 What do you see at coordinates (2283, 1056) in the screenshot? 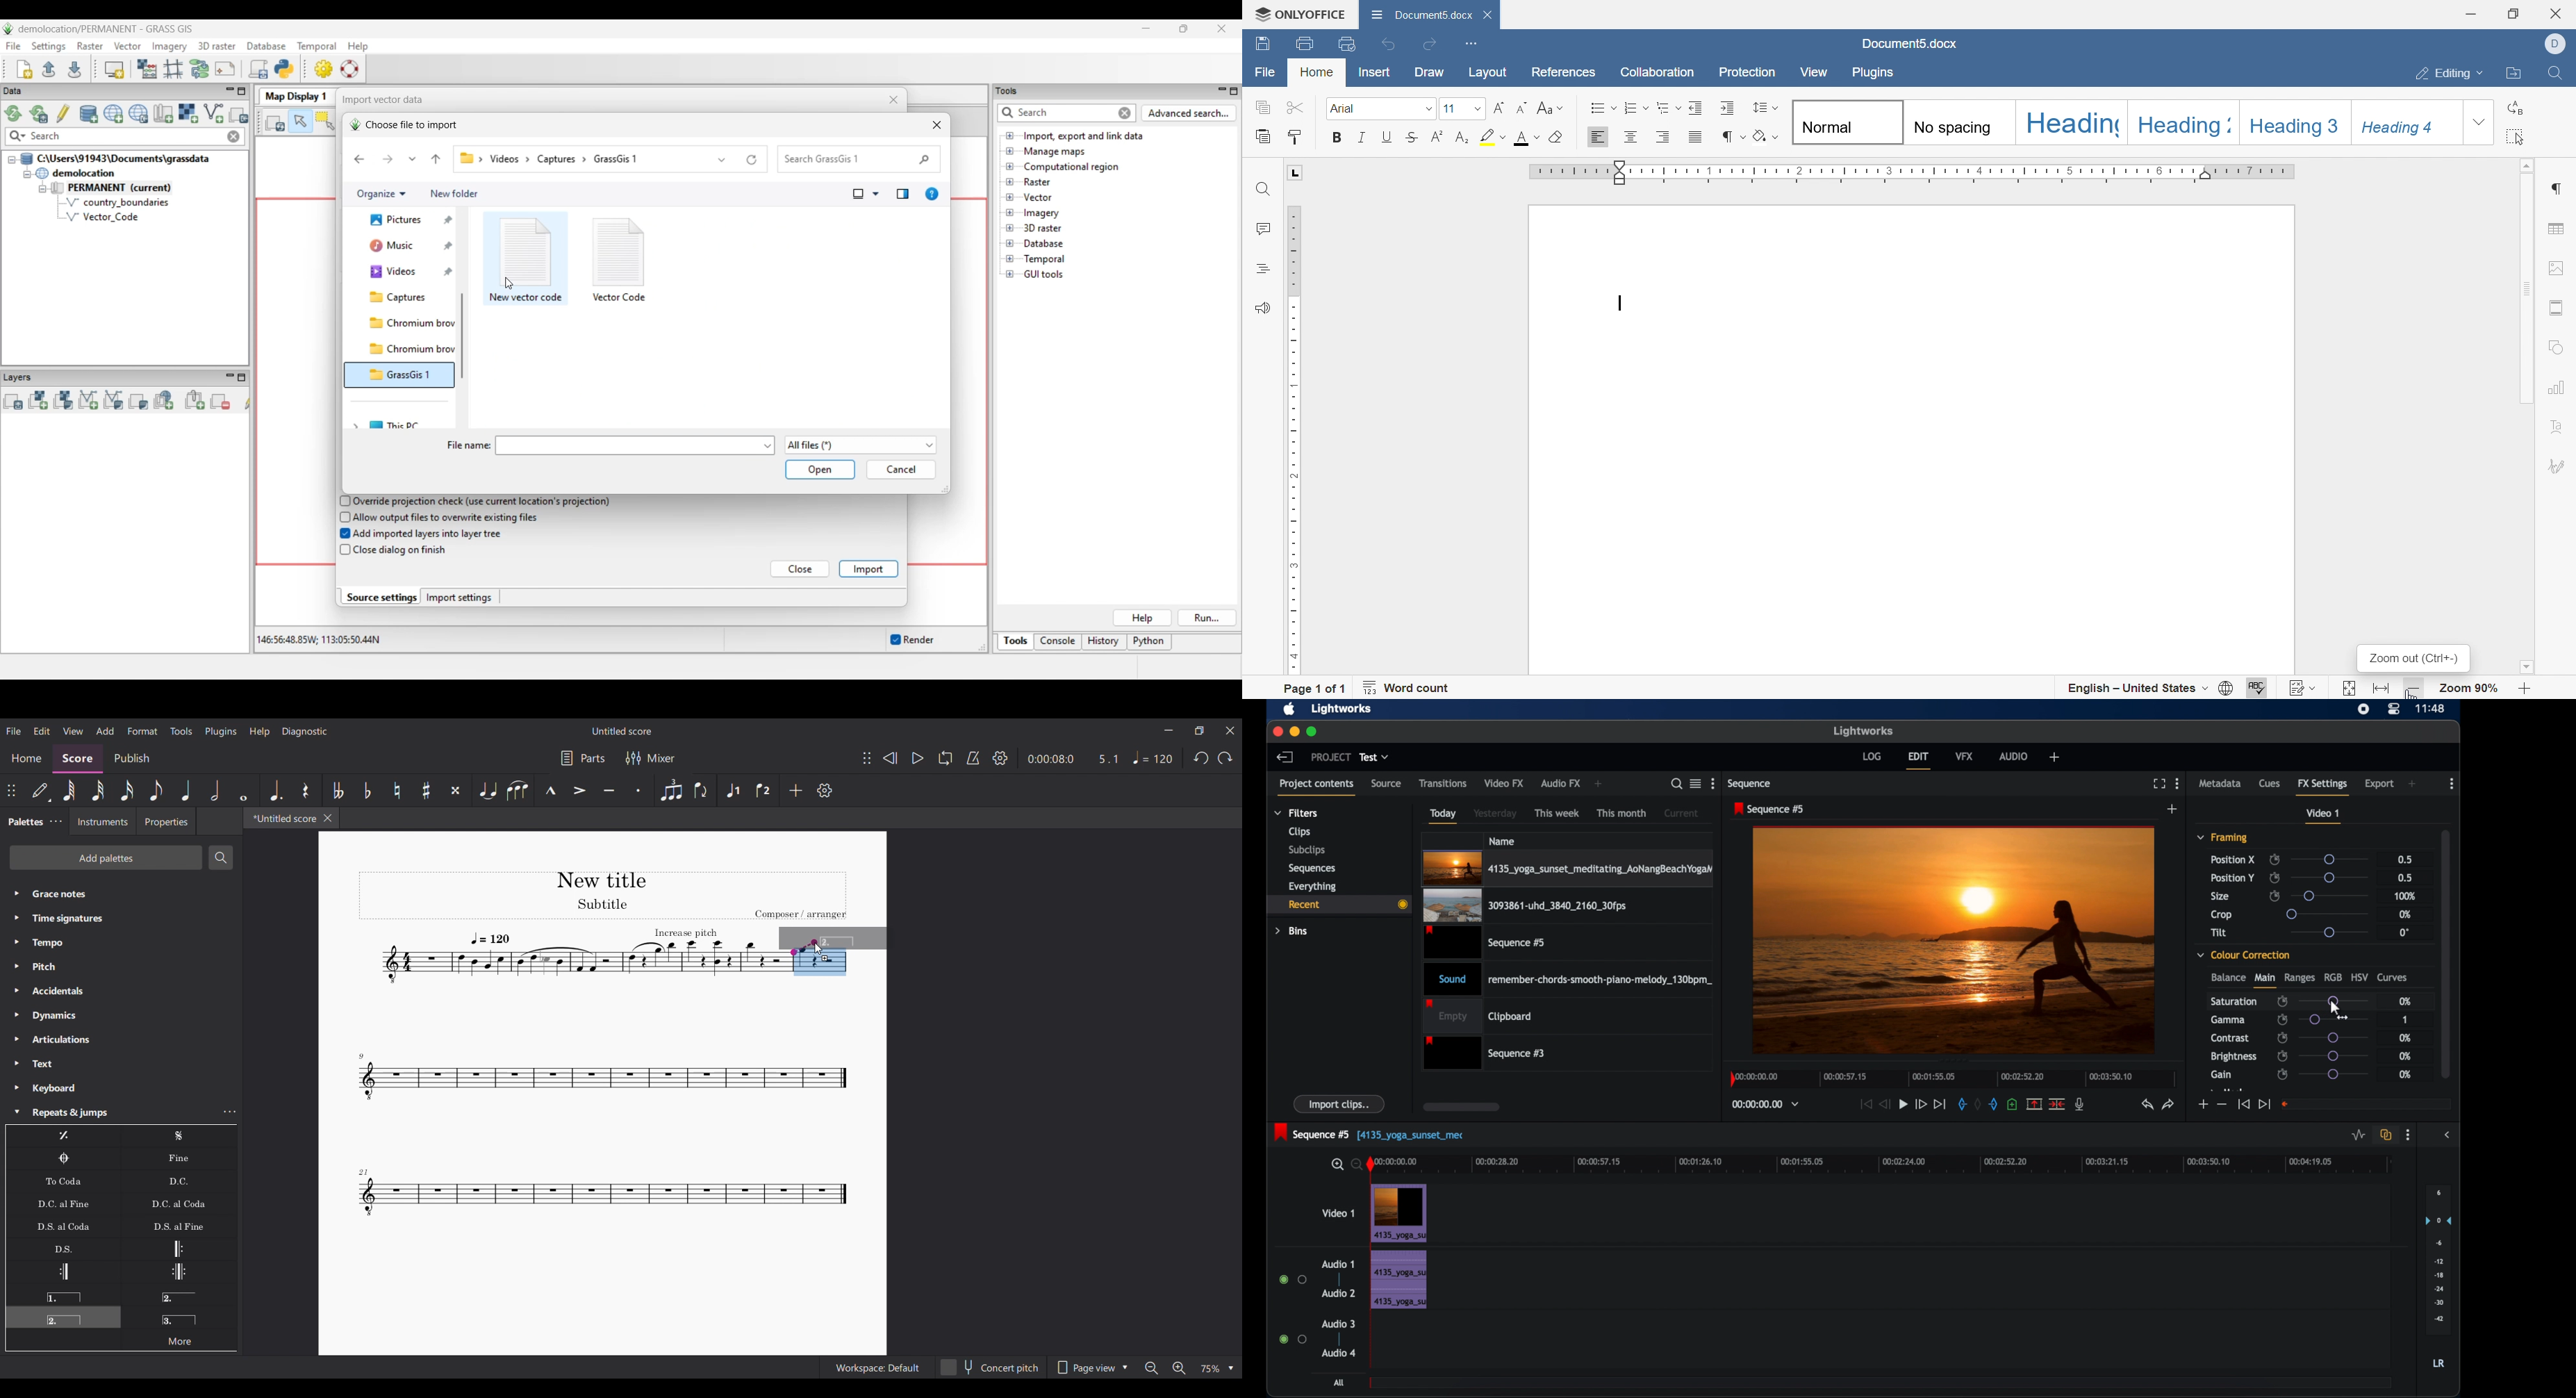
I see `enable/disable keyframes` at bounding box center [2283, 1056].